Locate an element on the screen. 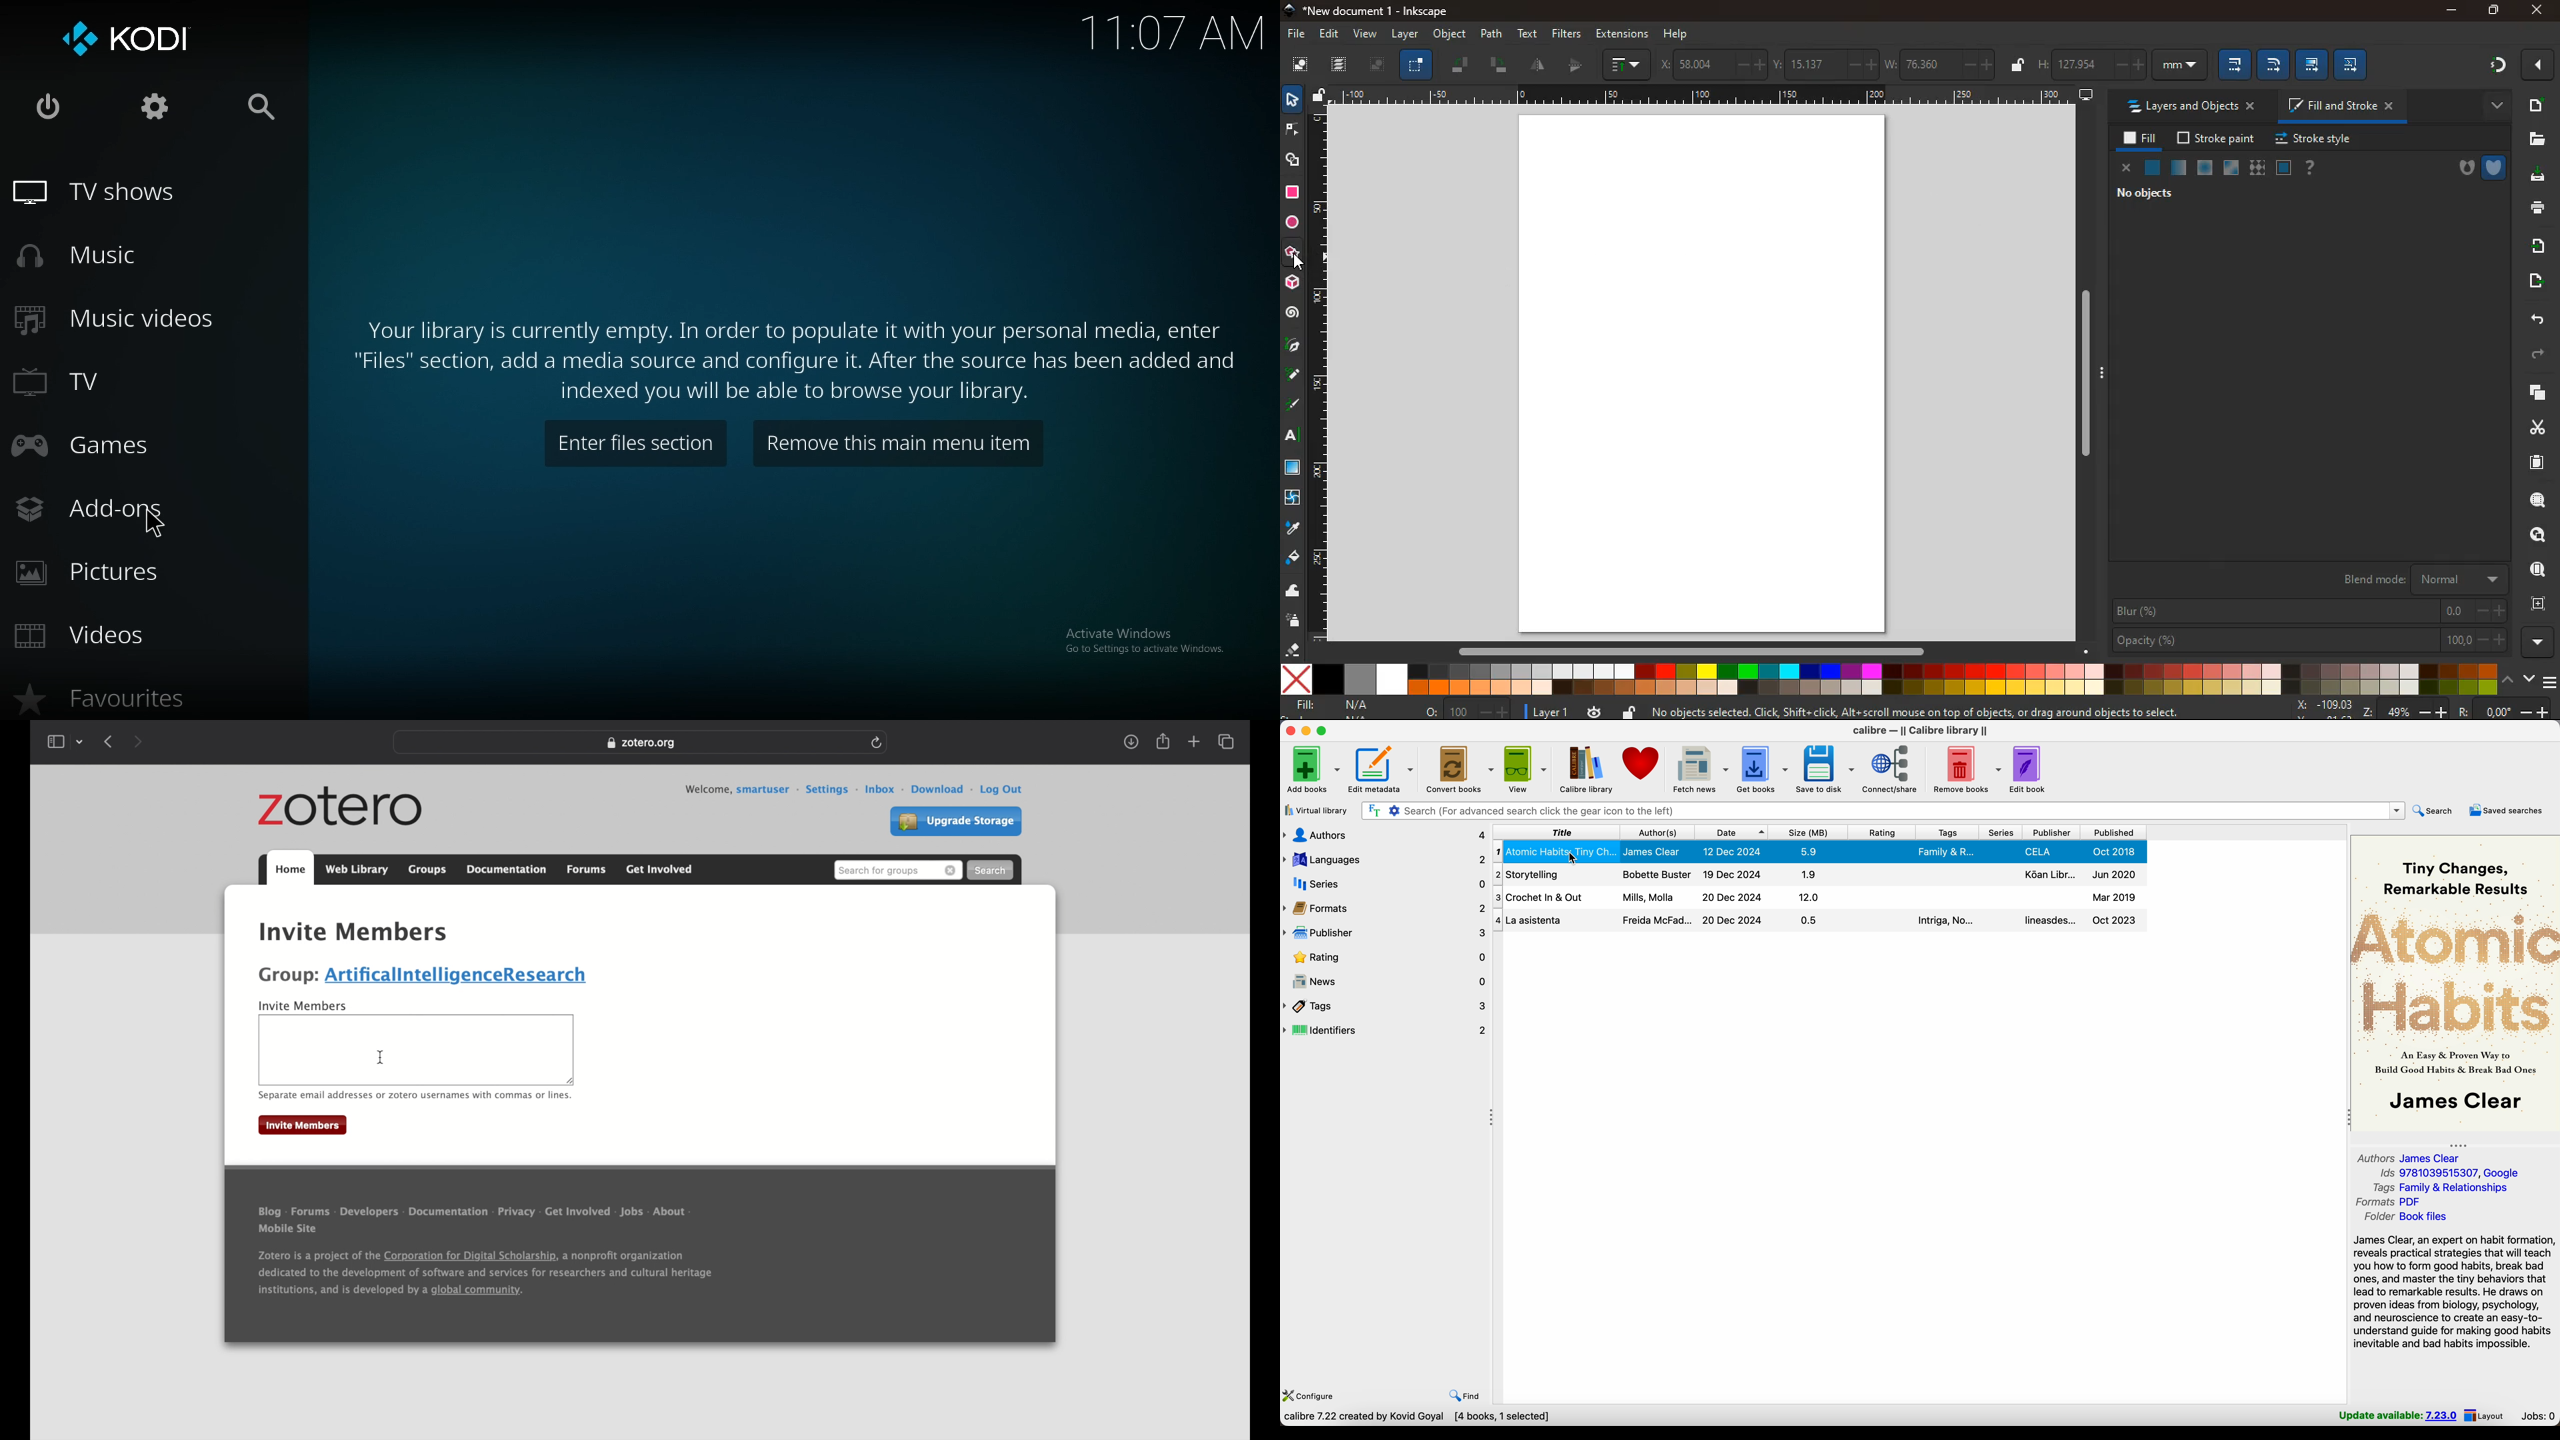 This screenshot has height=1456, width=2576. Worksheet is located at coordinates (1704, 375).